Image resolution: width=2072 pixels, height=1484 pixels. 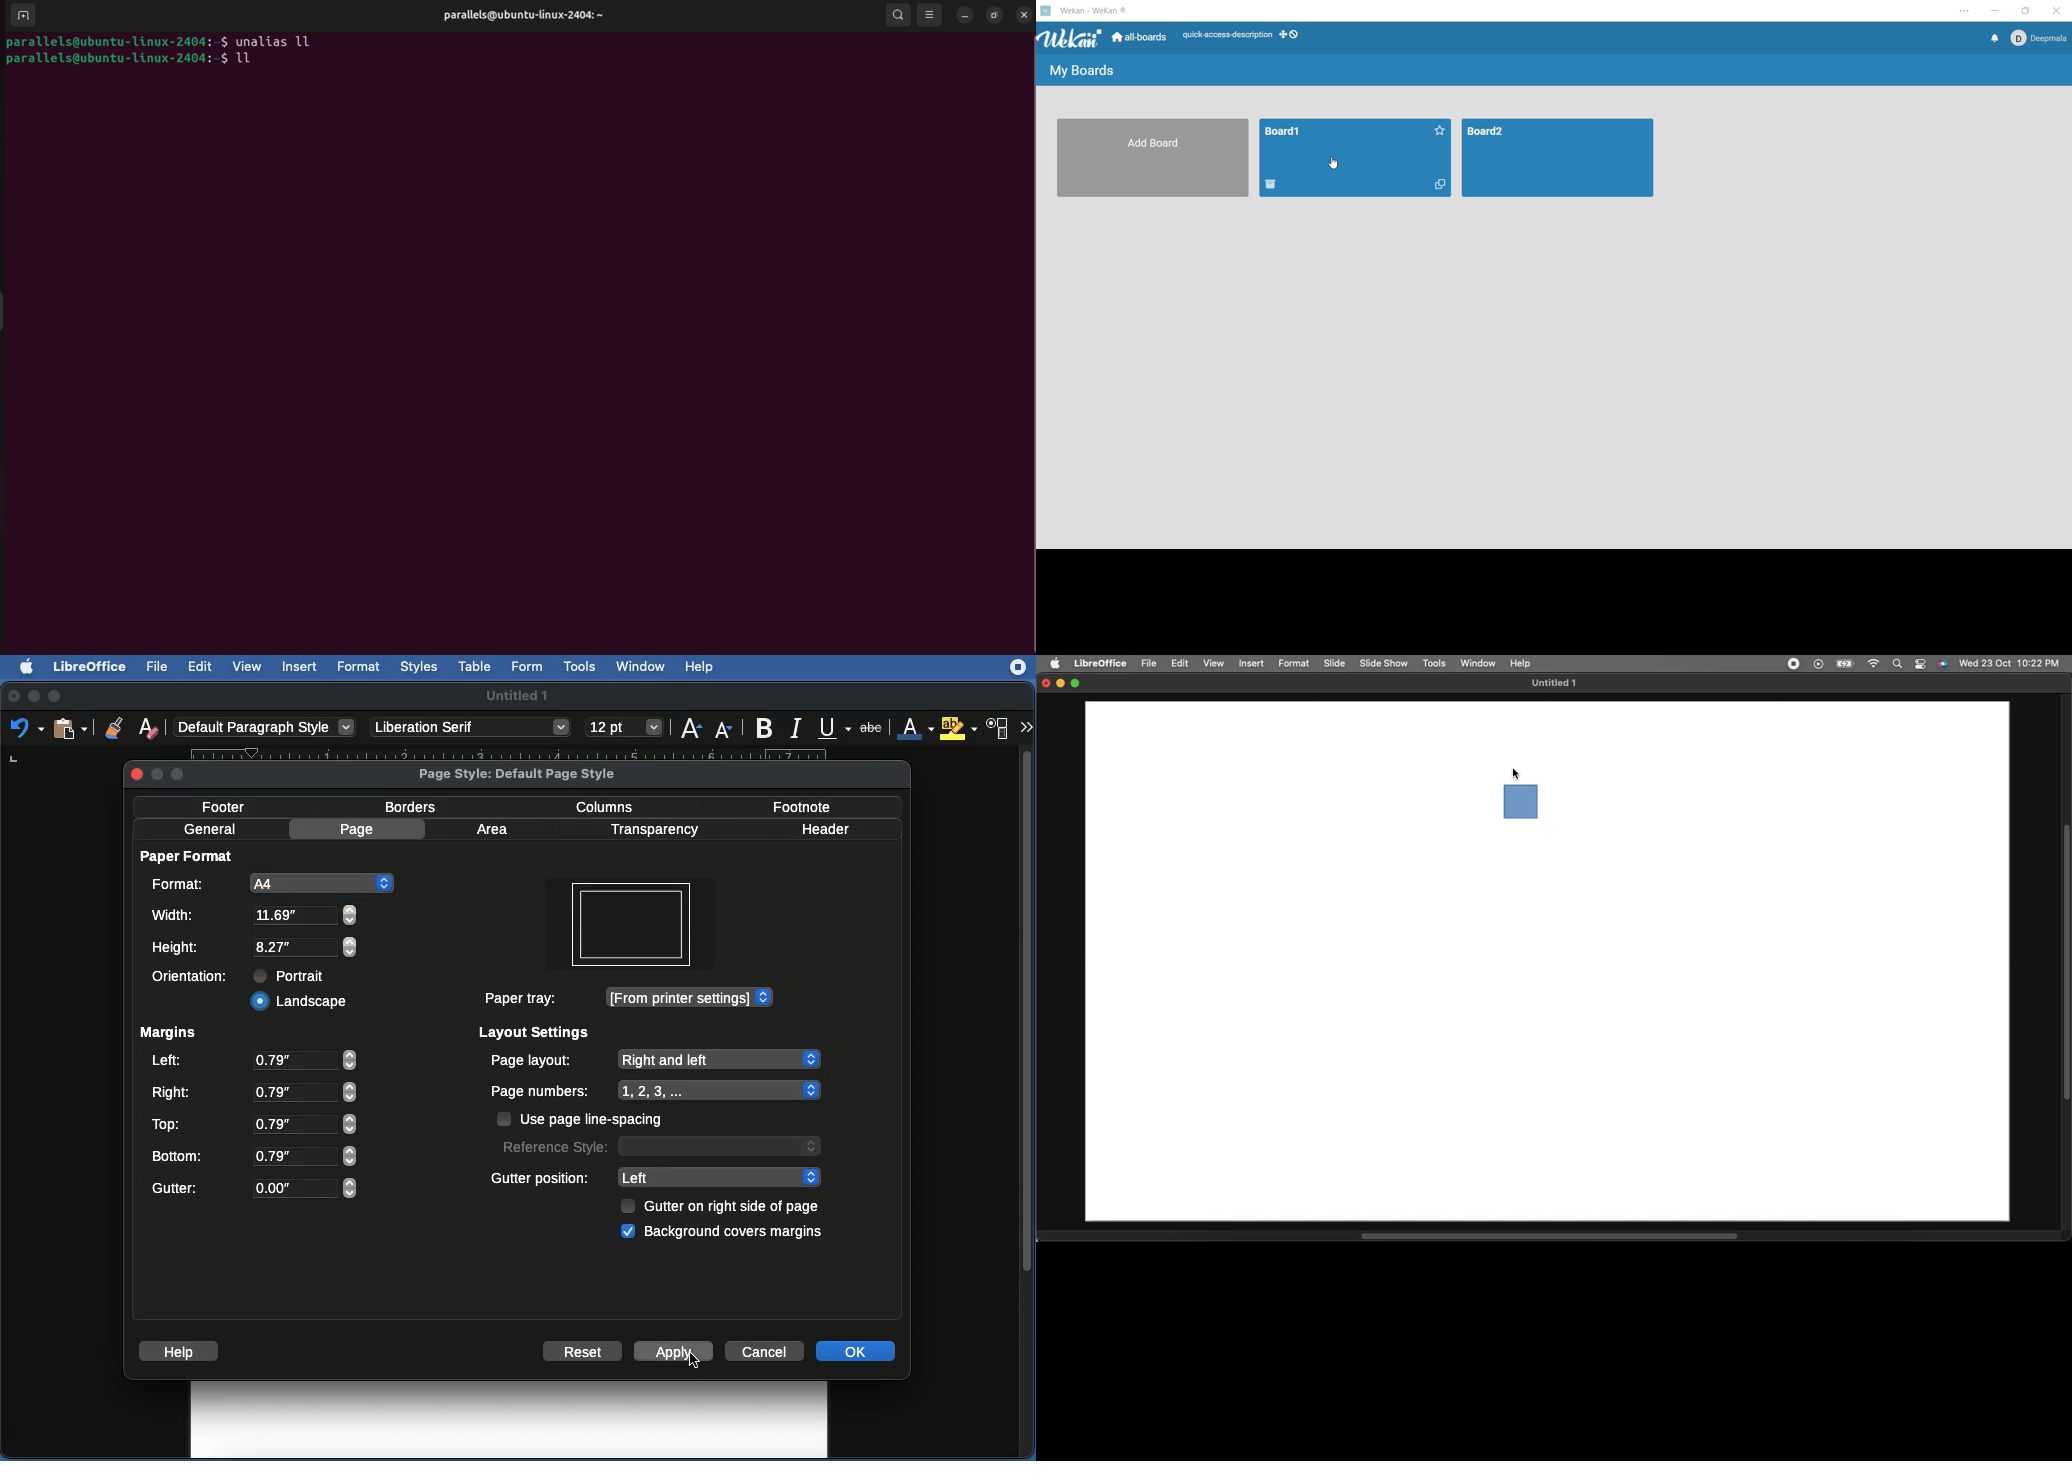 I want to click on View, so click(x=1214, y=664).